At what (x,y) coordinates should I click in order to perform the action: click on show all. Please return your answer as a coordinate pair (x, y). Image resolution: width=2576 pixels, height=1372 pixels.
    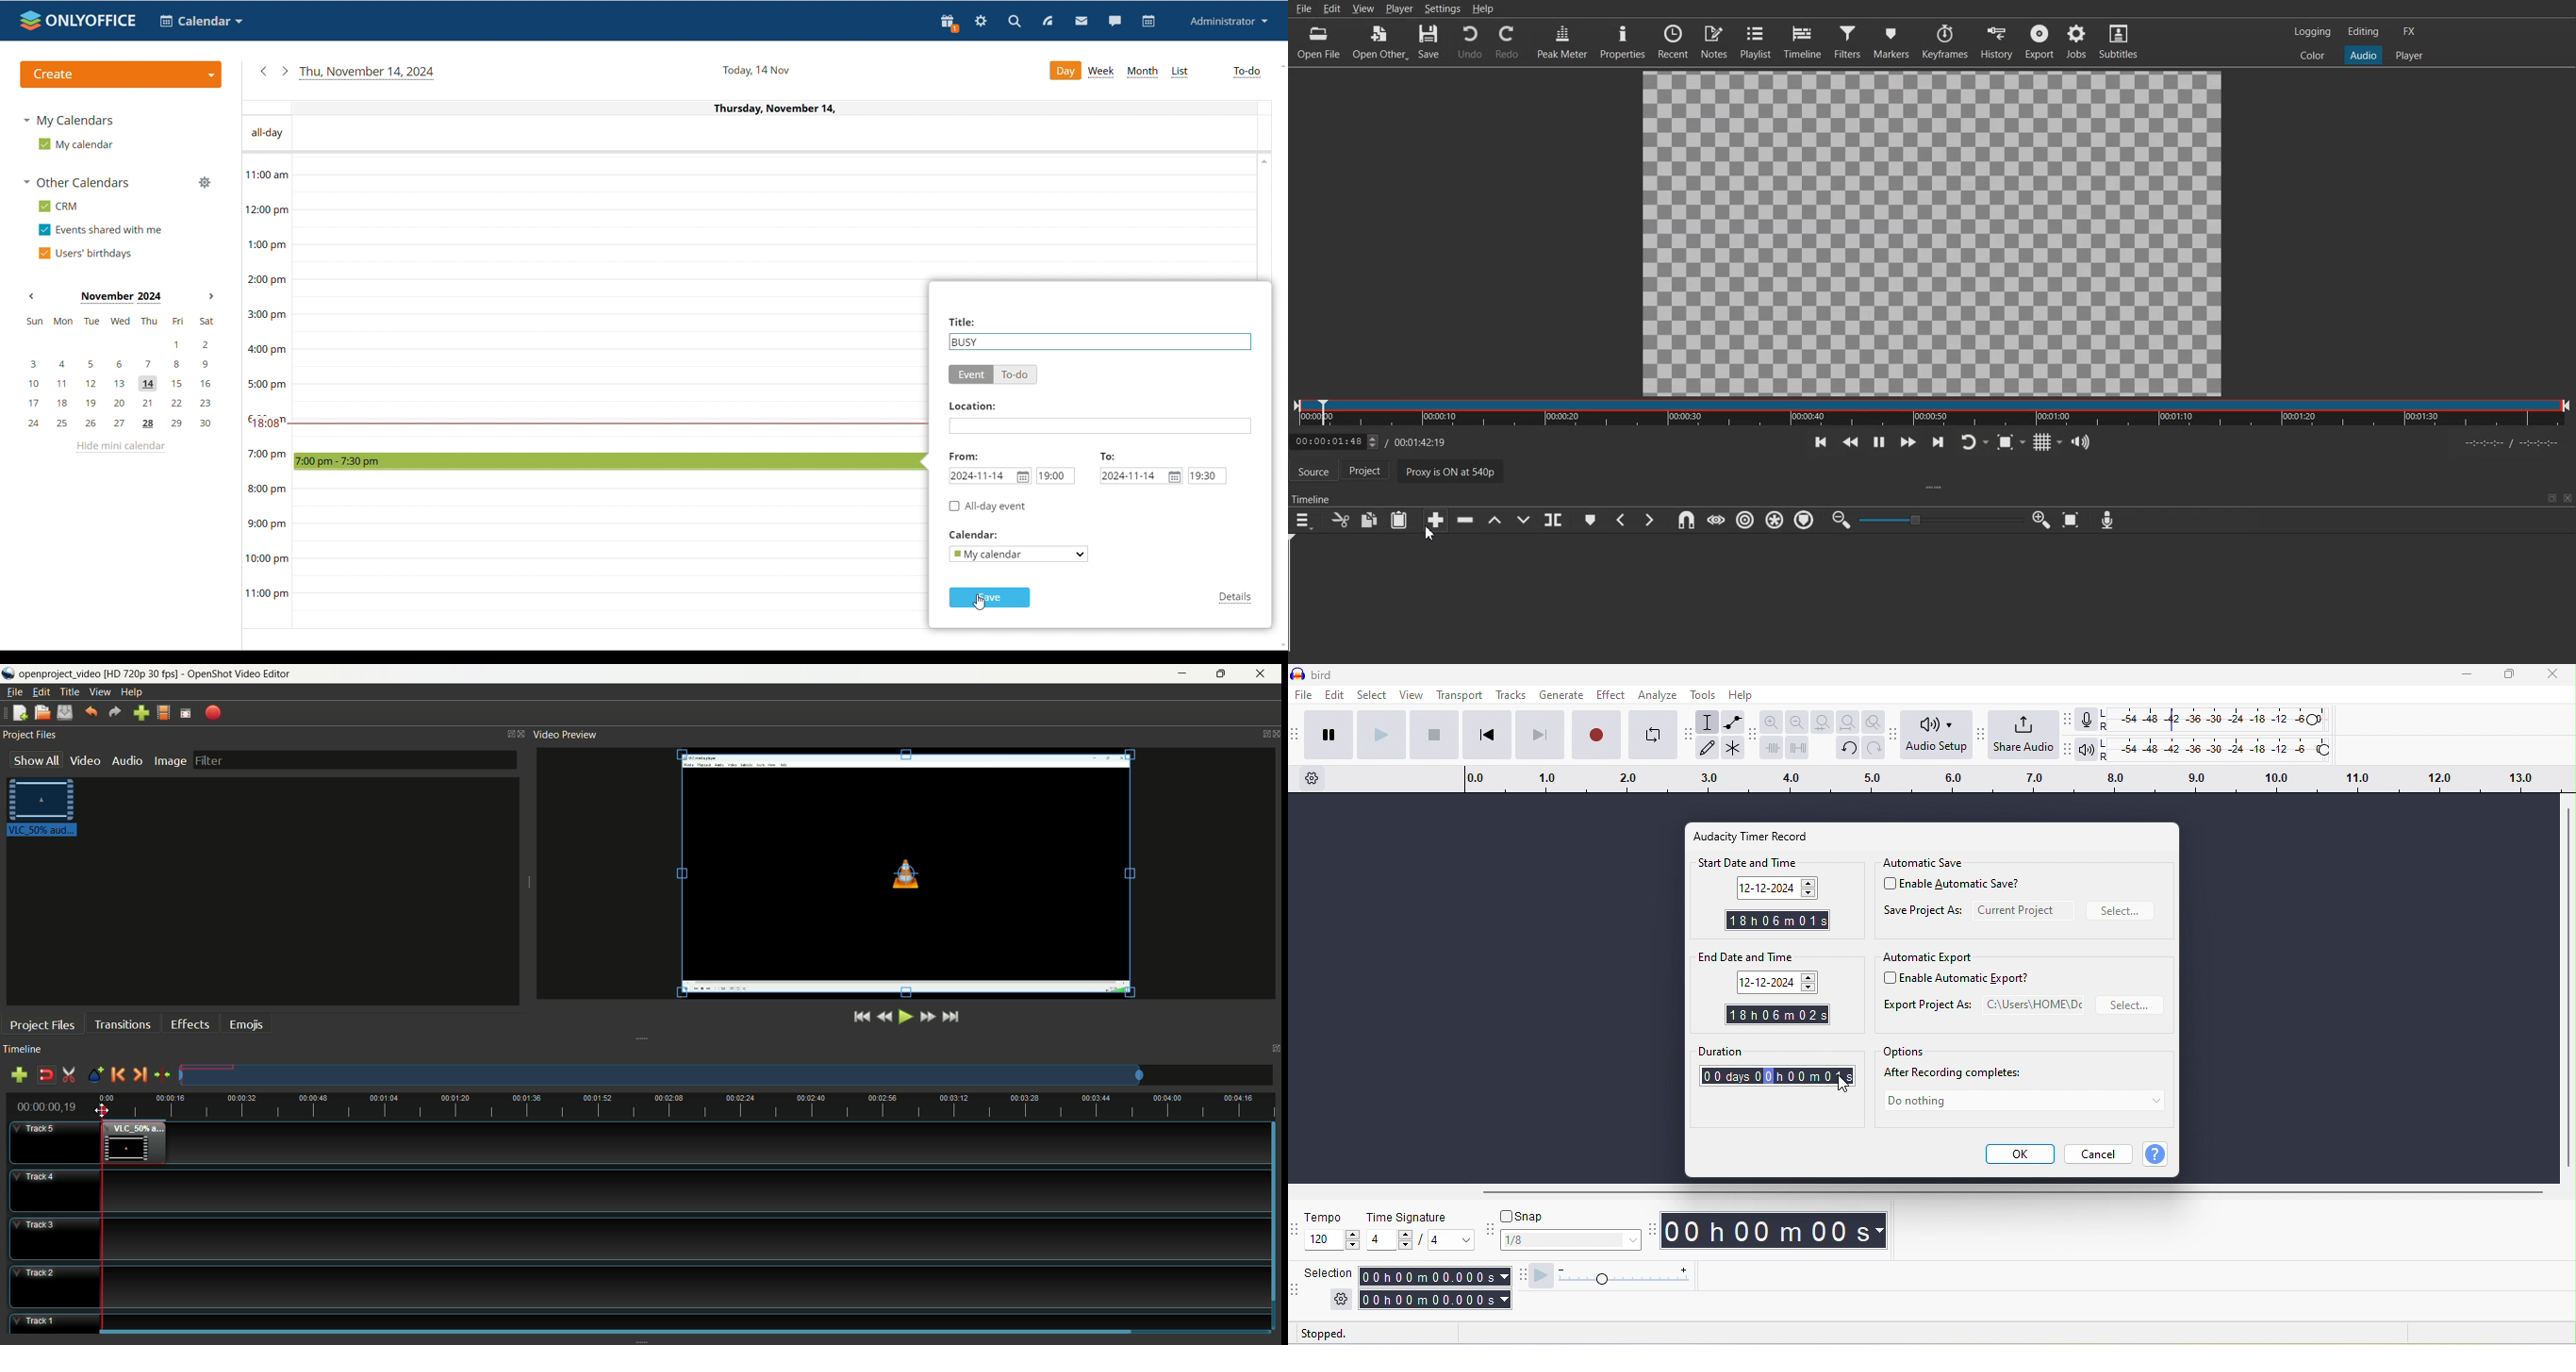
    Looking at the image, I should click on (35, 759).